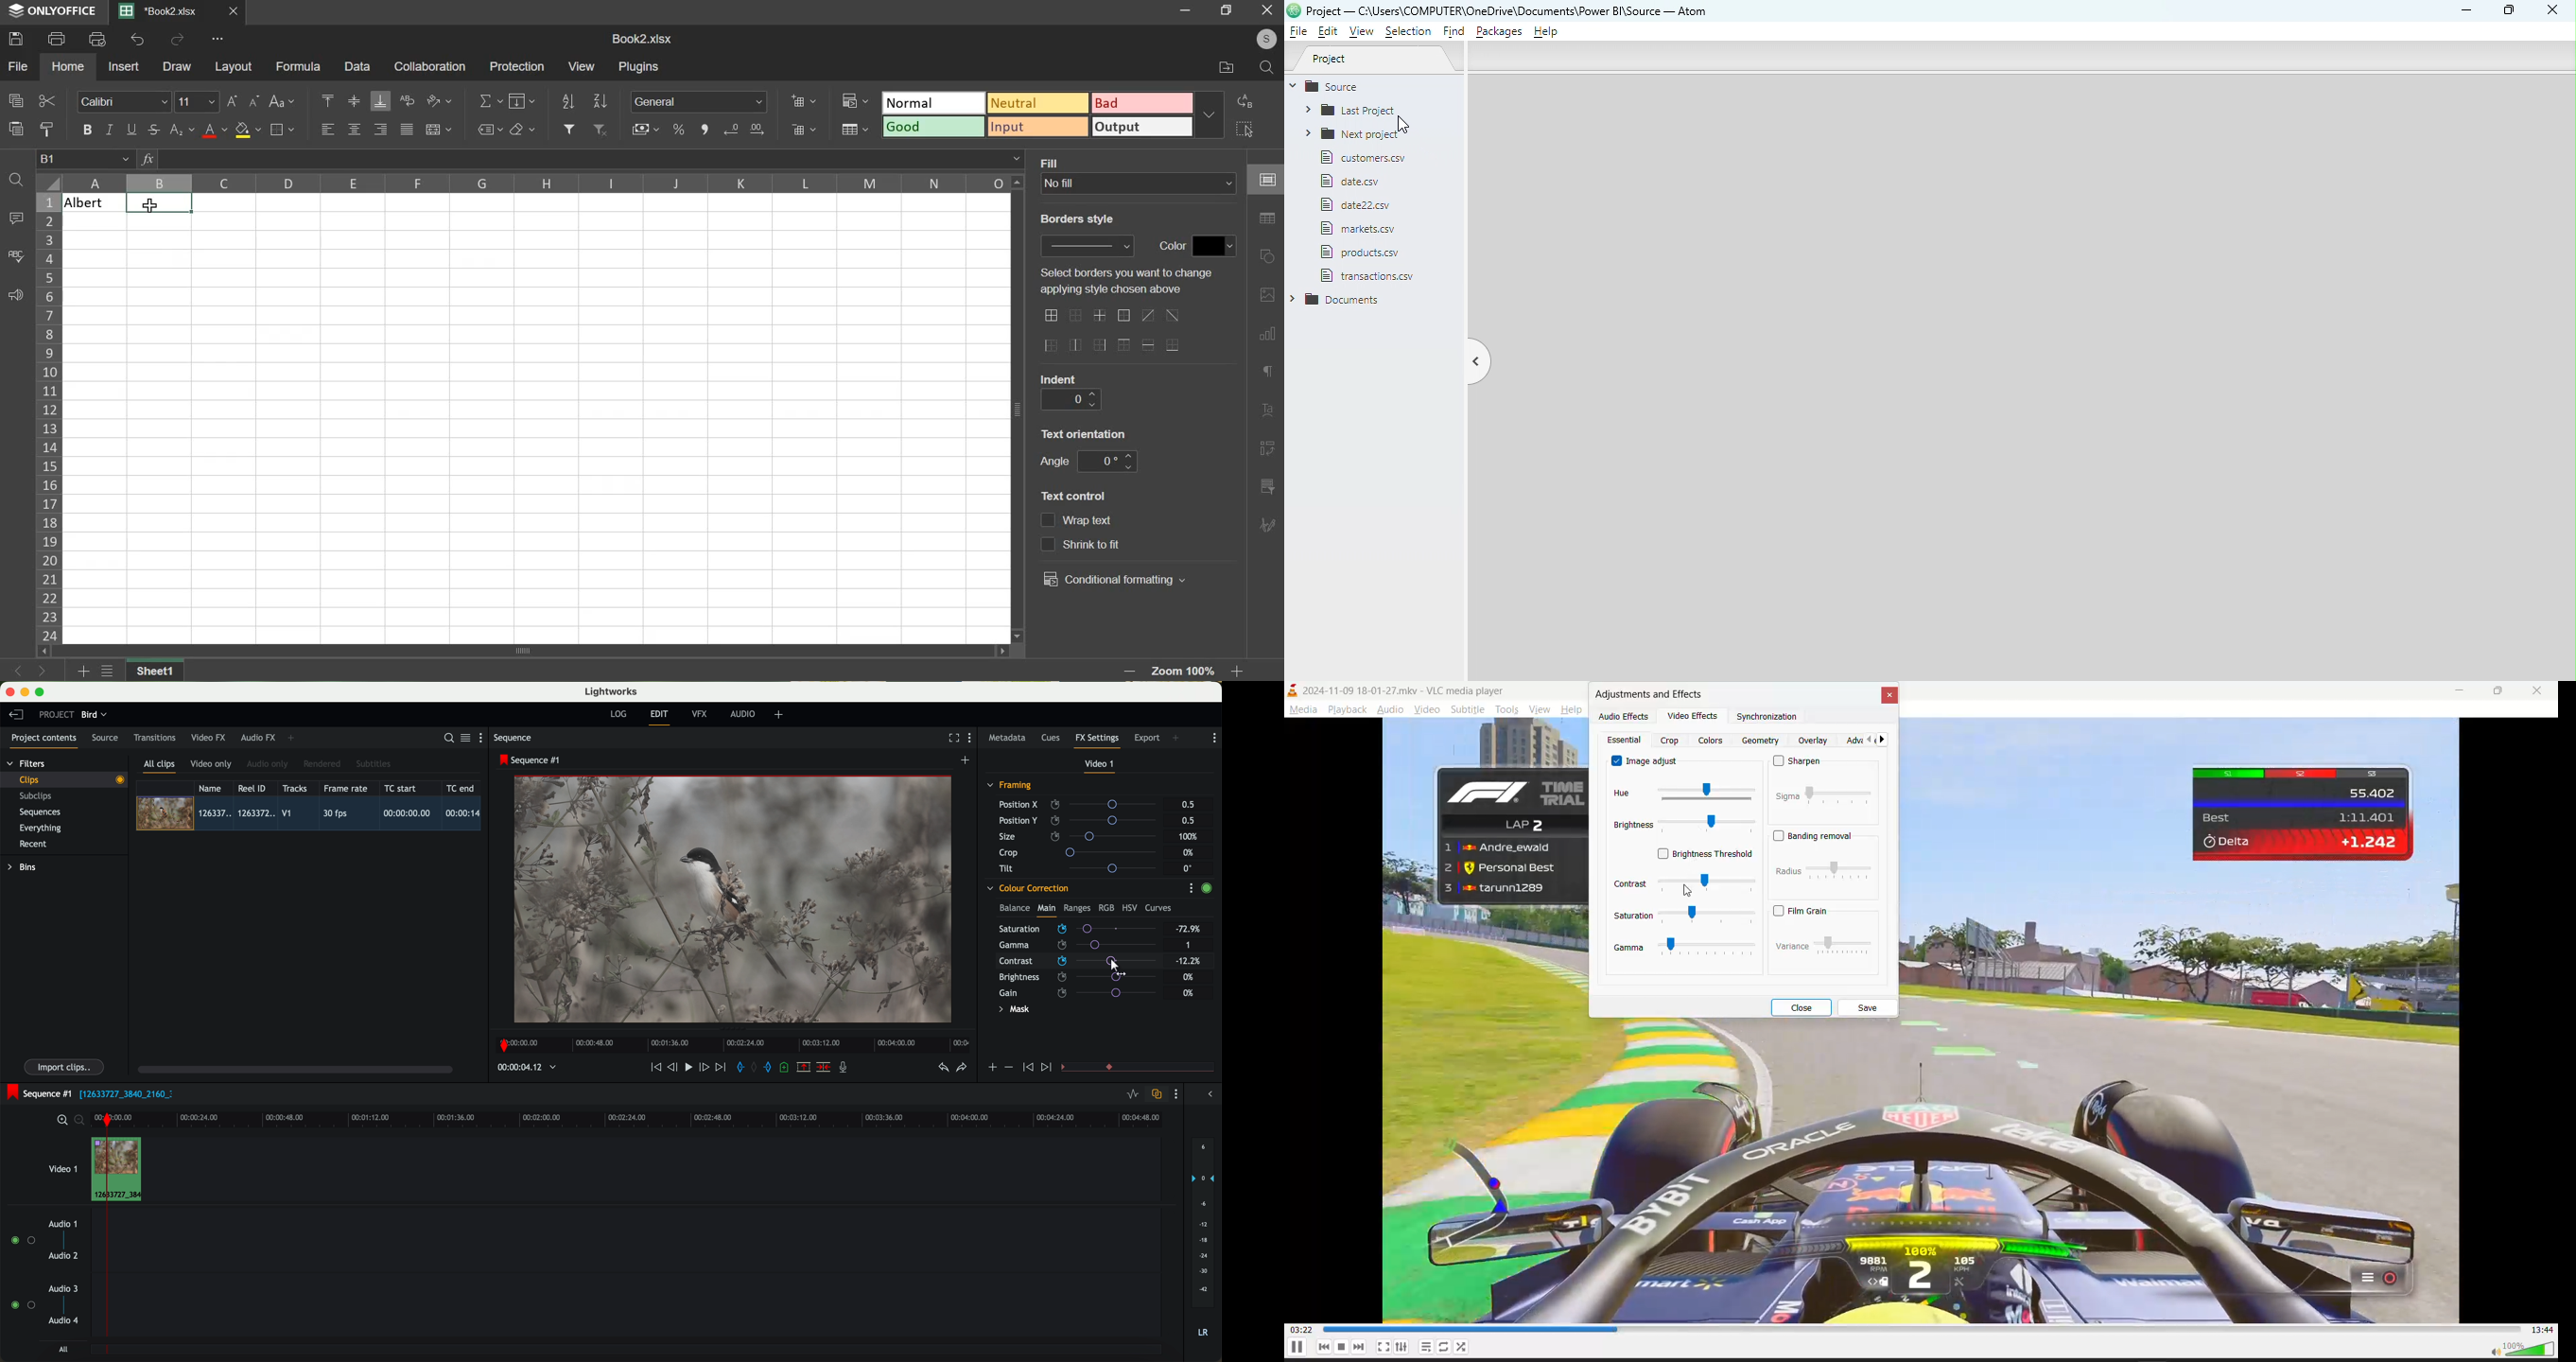 The height and width of the screenshot is (1372, 2576). What do you see at coordinates (1709, 915) in the screenshot?
I see `saturation slider` at bounding box center [1709, 915].